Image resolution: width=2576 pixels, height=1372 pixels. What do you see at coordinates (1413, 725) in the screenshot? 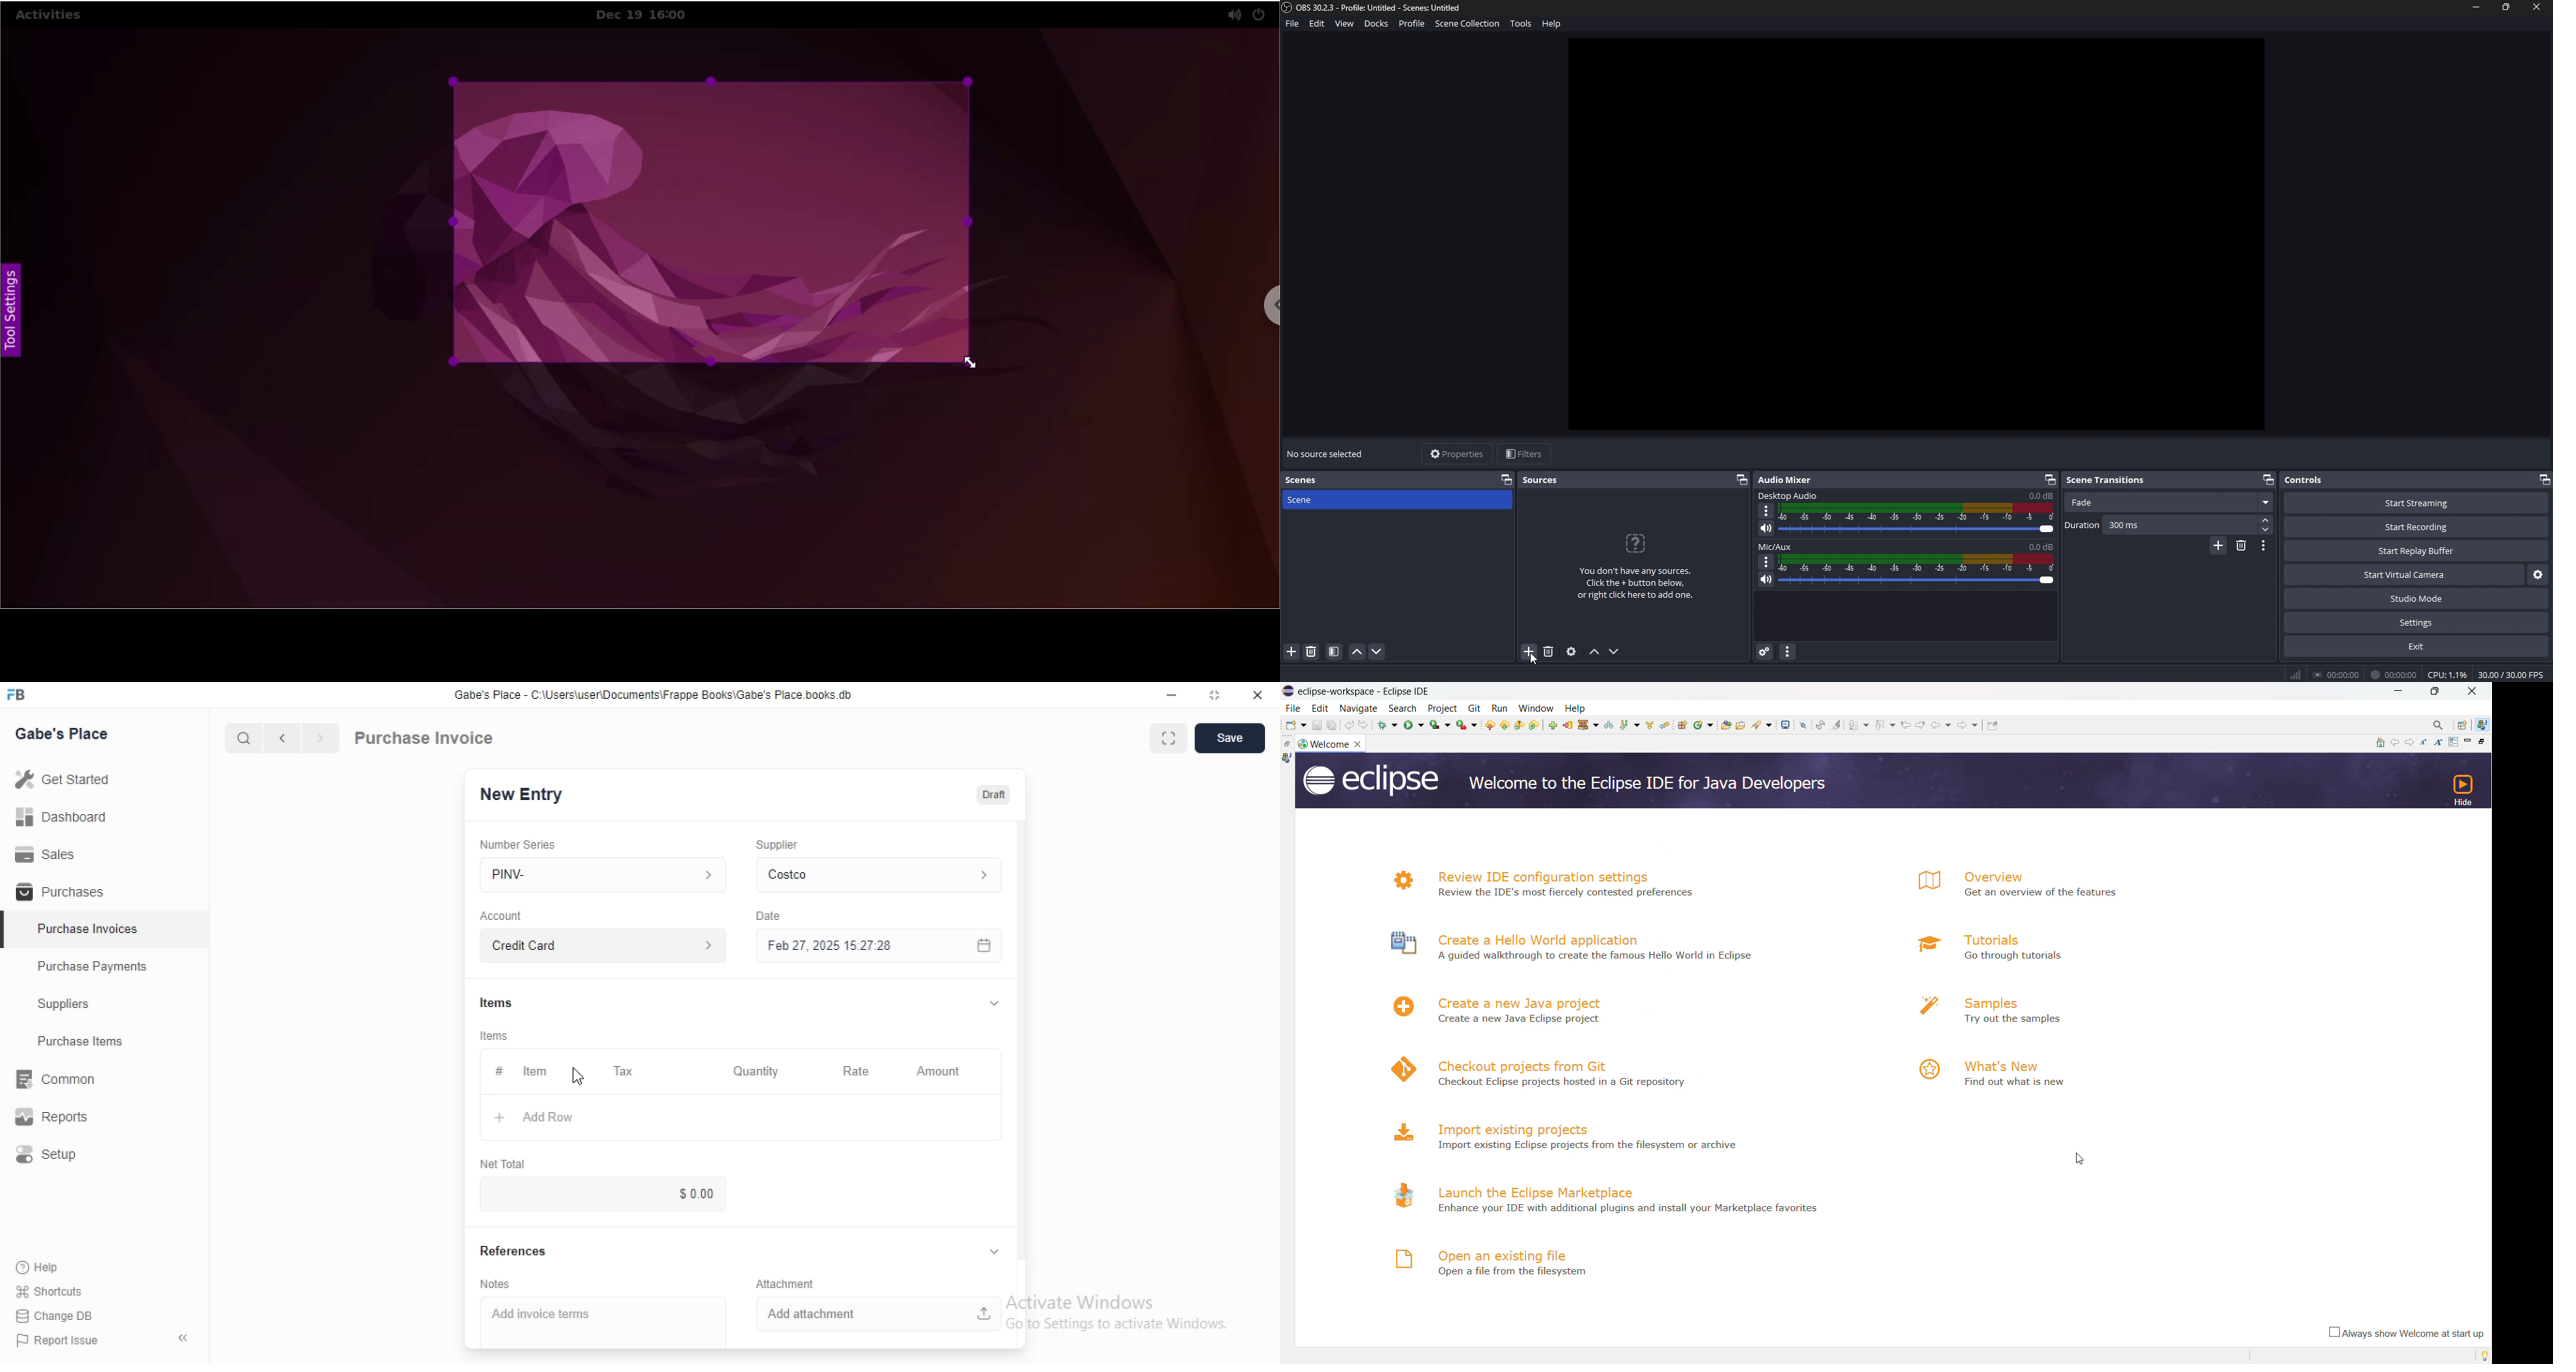
I see `run` at bounding box center [1413, 725].